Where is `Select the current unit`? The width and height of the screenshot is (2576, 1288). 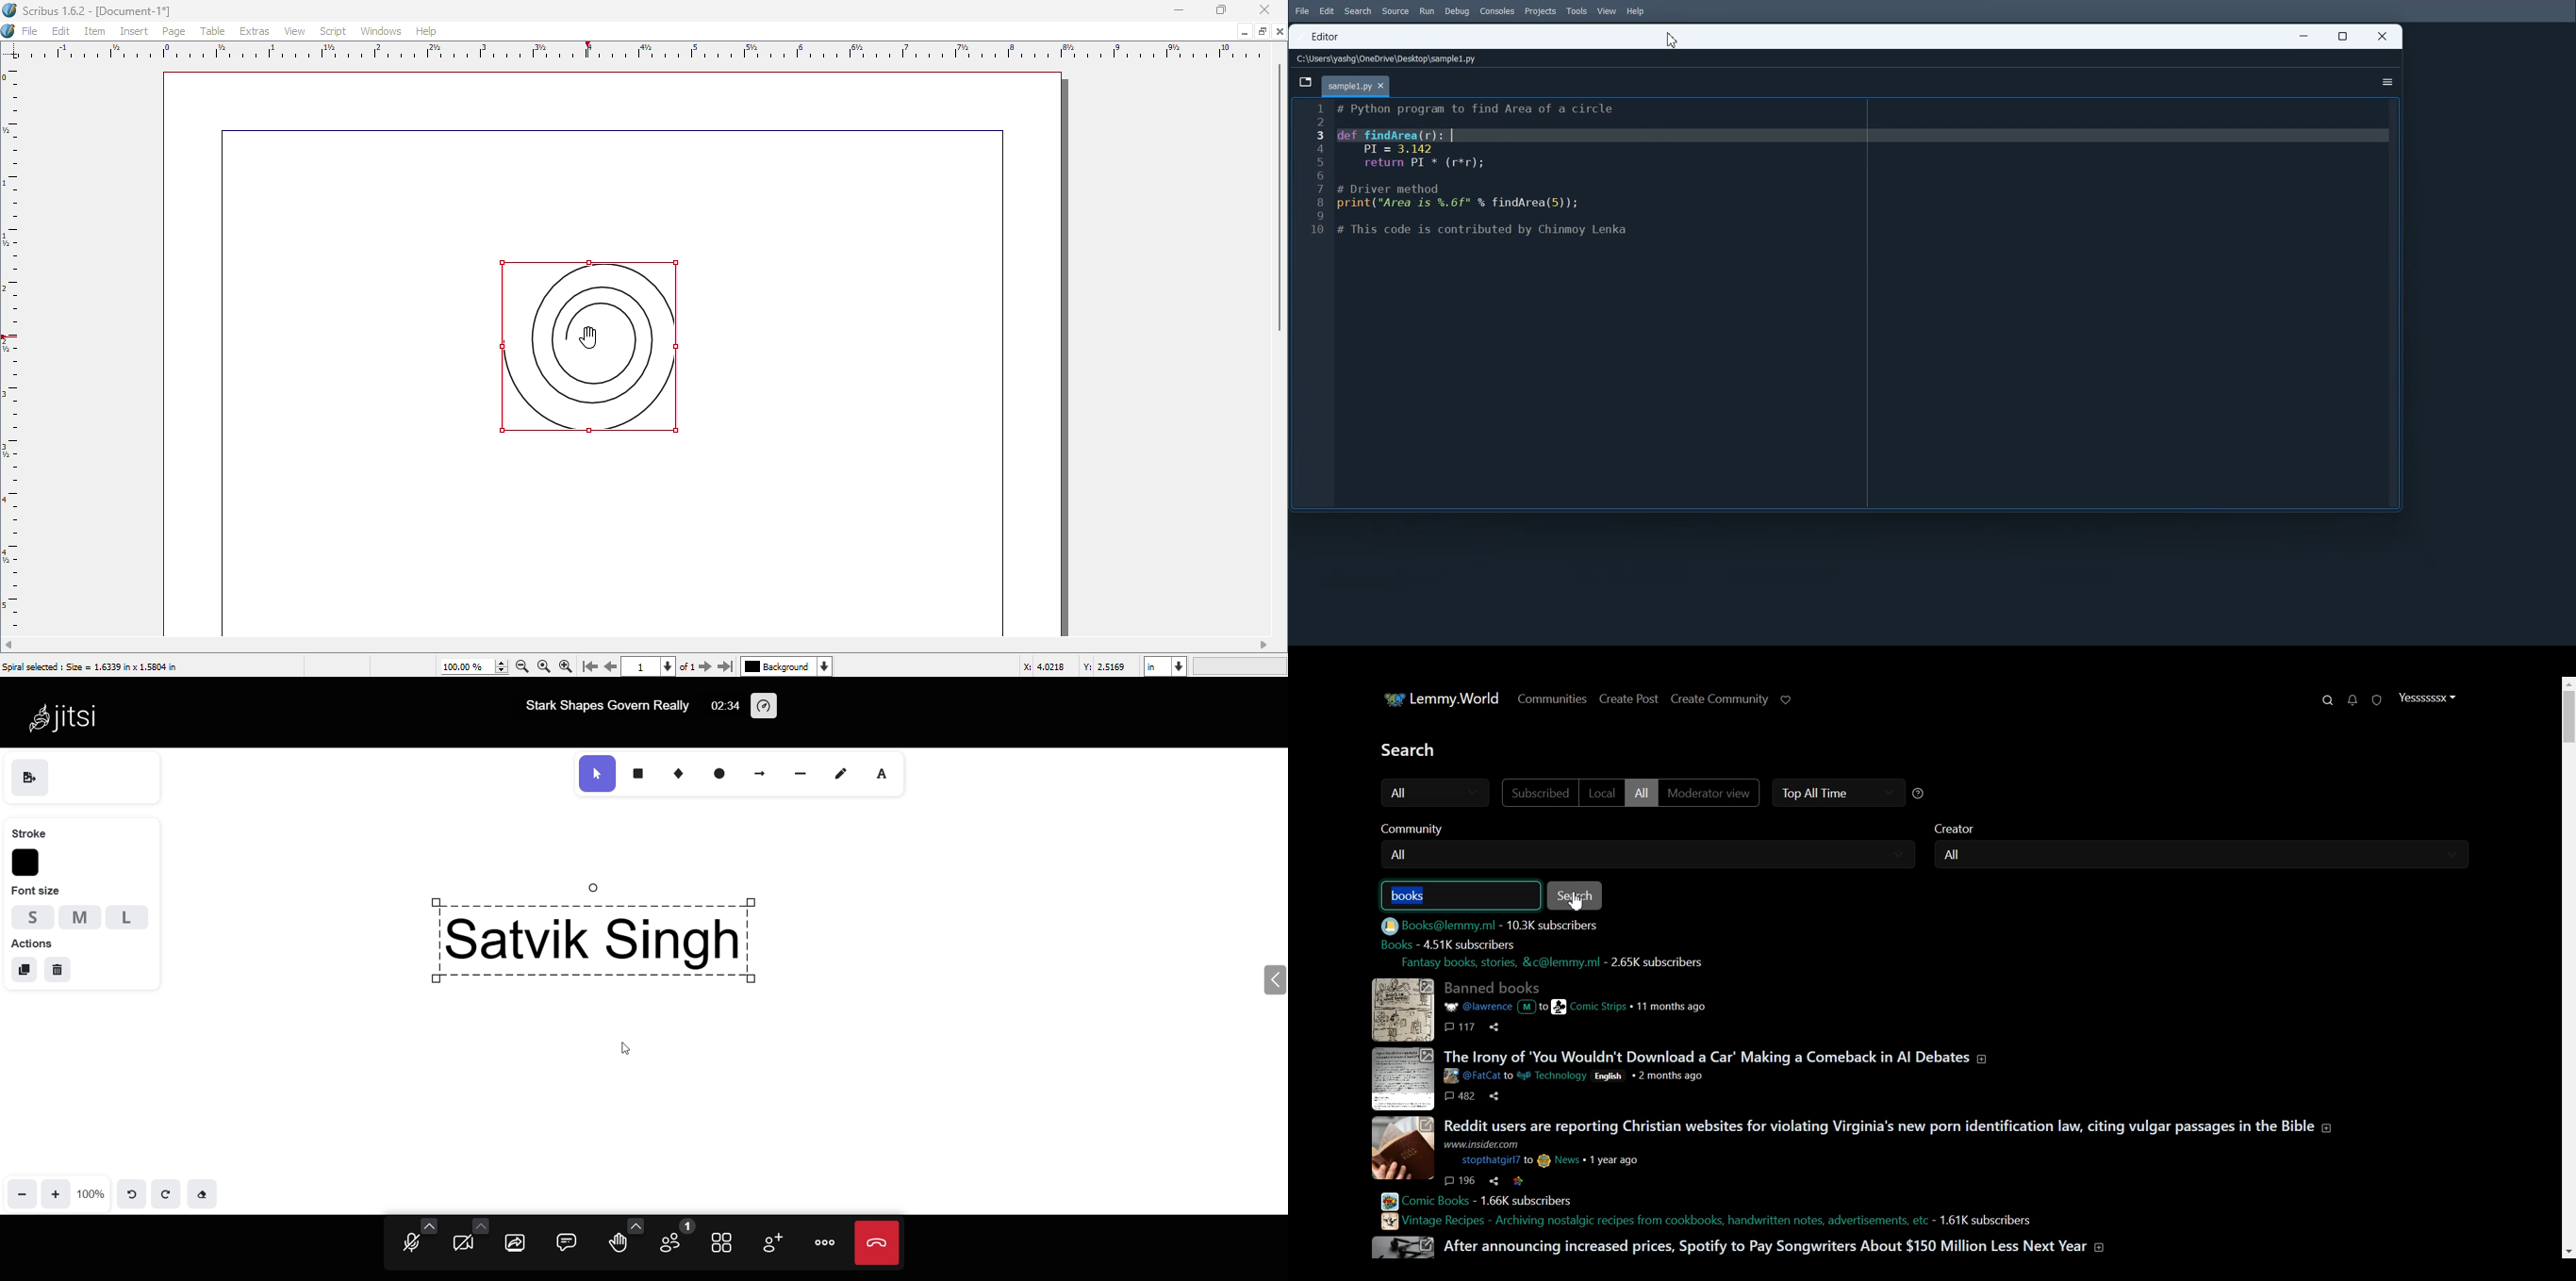
Select the current unit is located at coordinates (1156, 666).